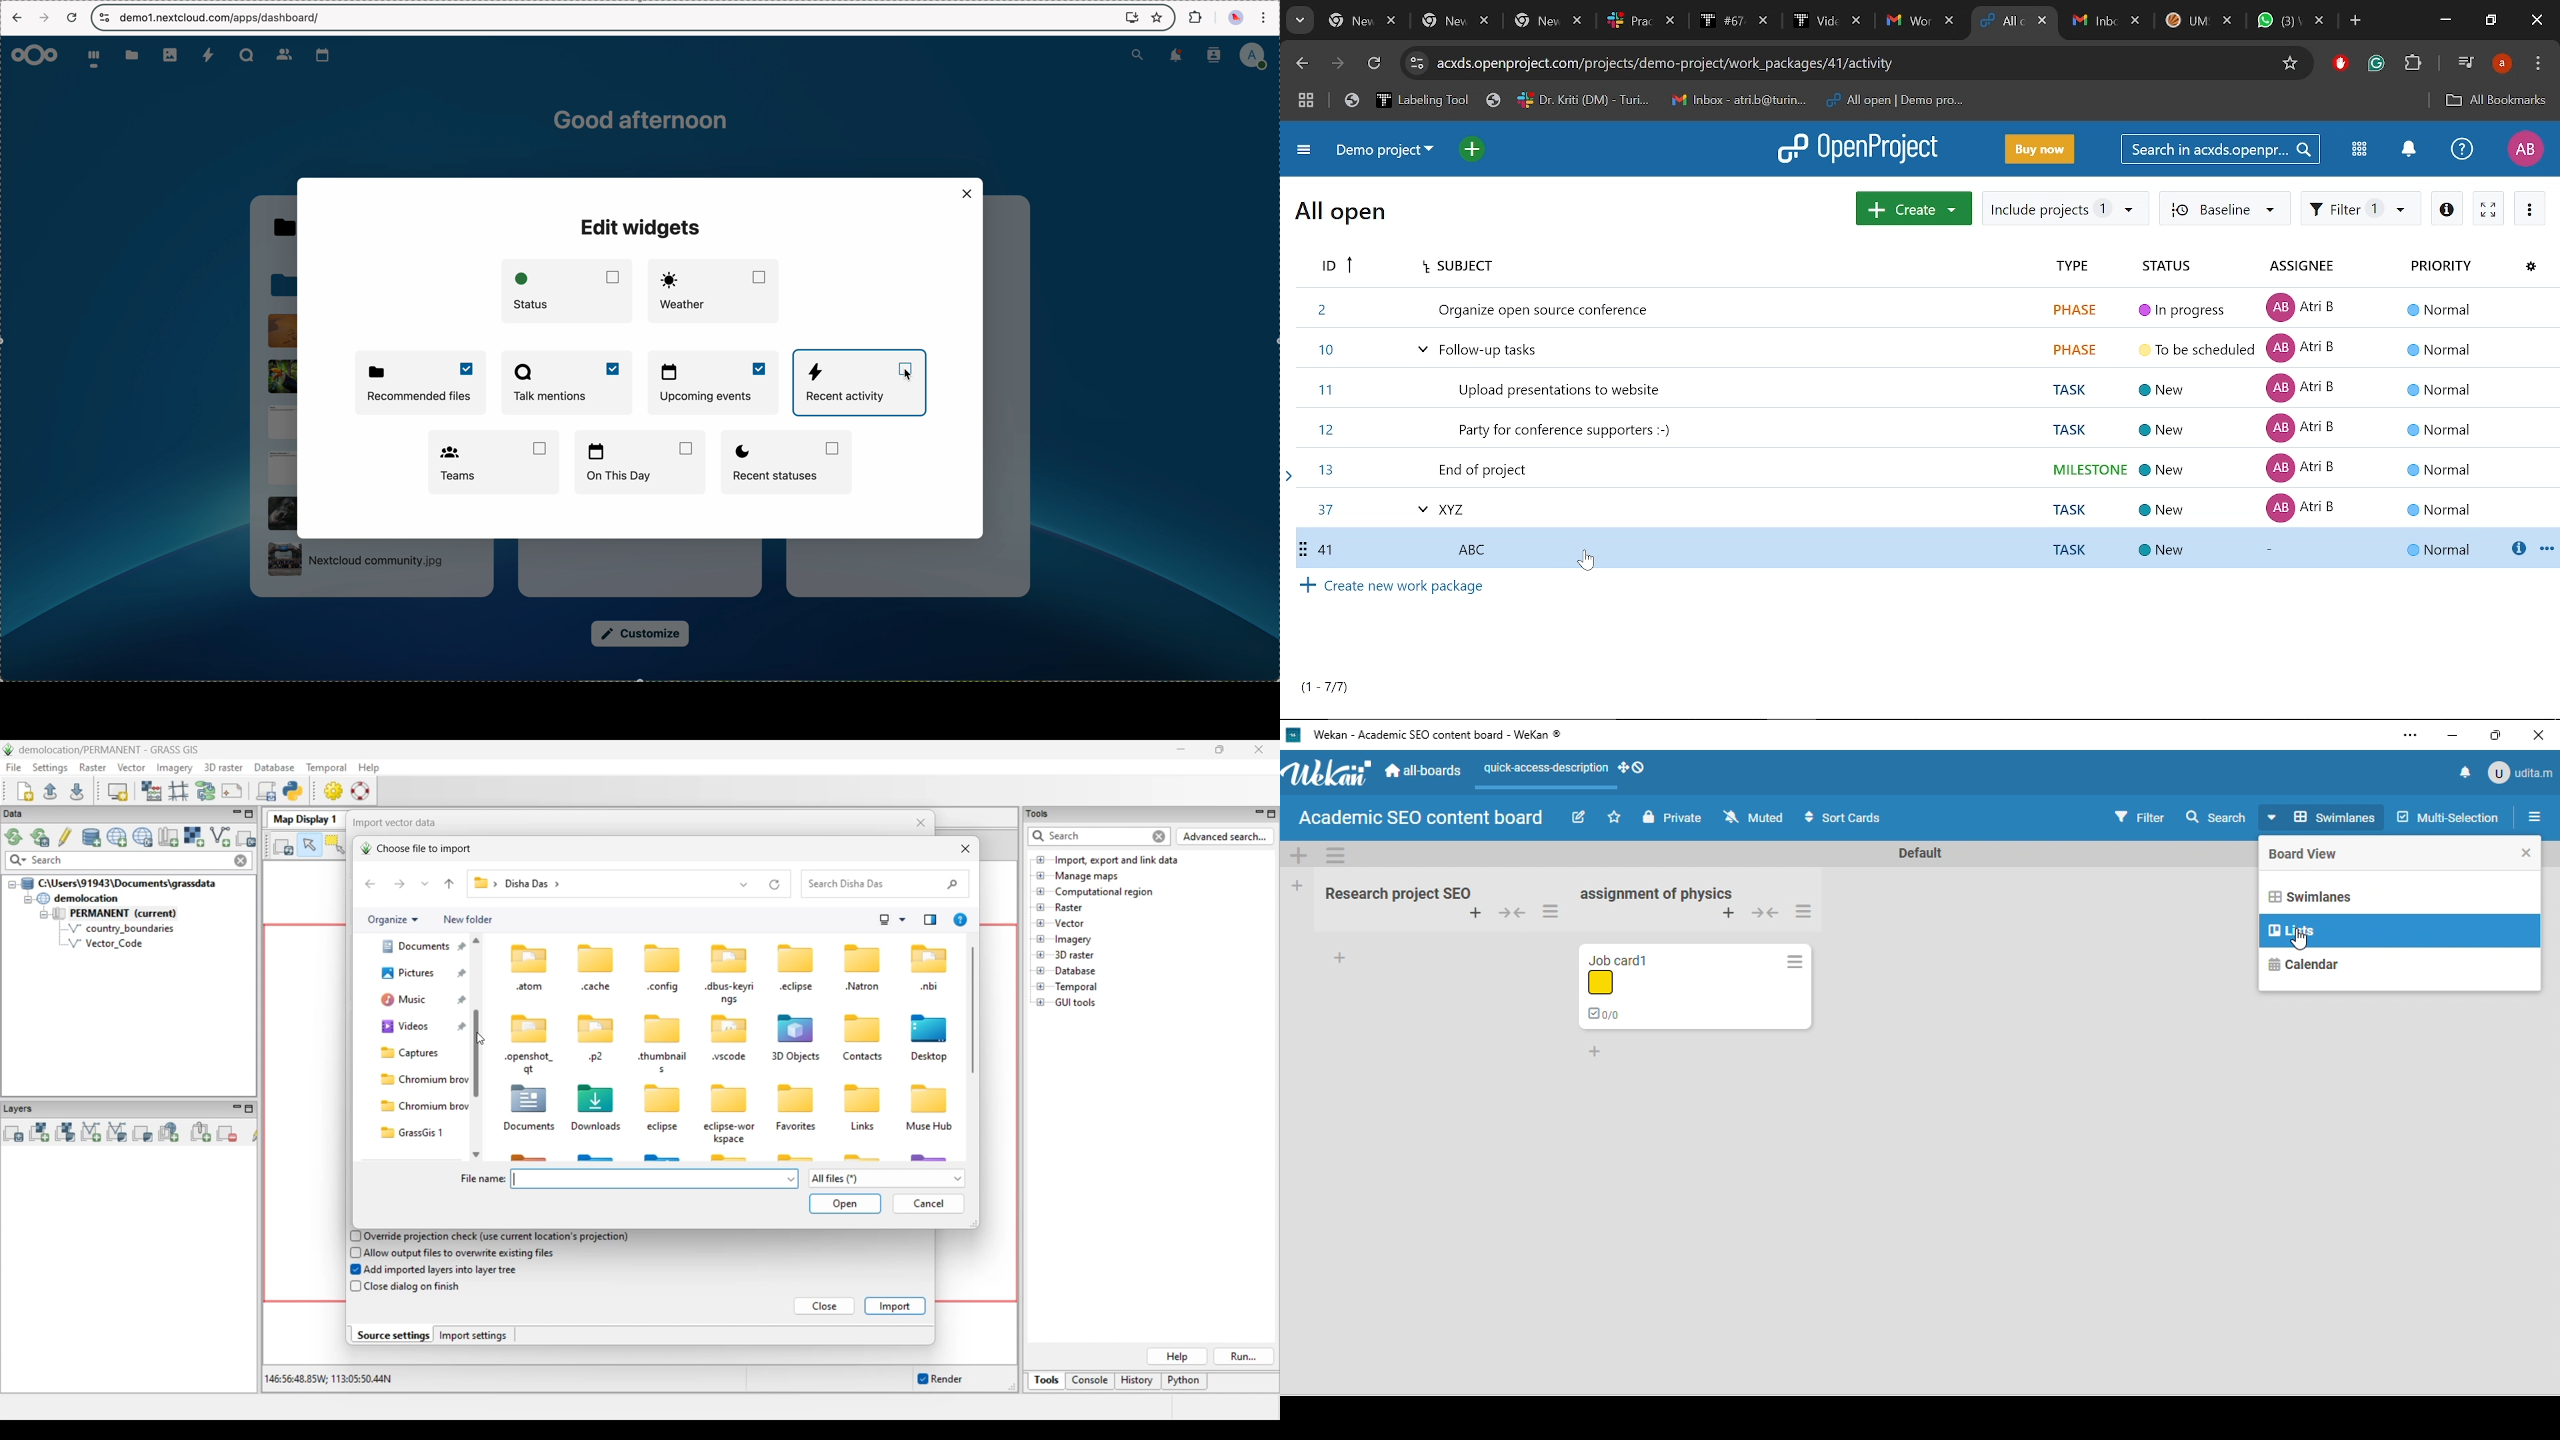 Image resolution: width=2576 pixels, height=1456 pixels. What do you see at coordinates (1219, 749) in the screenshot?
I see `Show interface in a smaller tab` at bounding box center [1219, 749].